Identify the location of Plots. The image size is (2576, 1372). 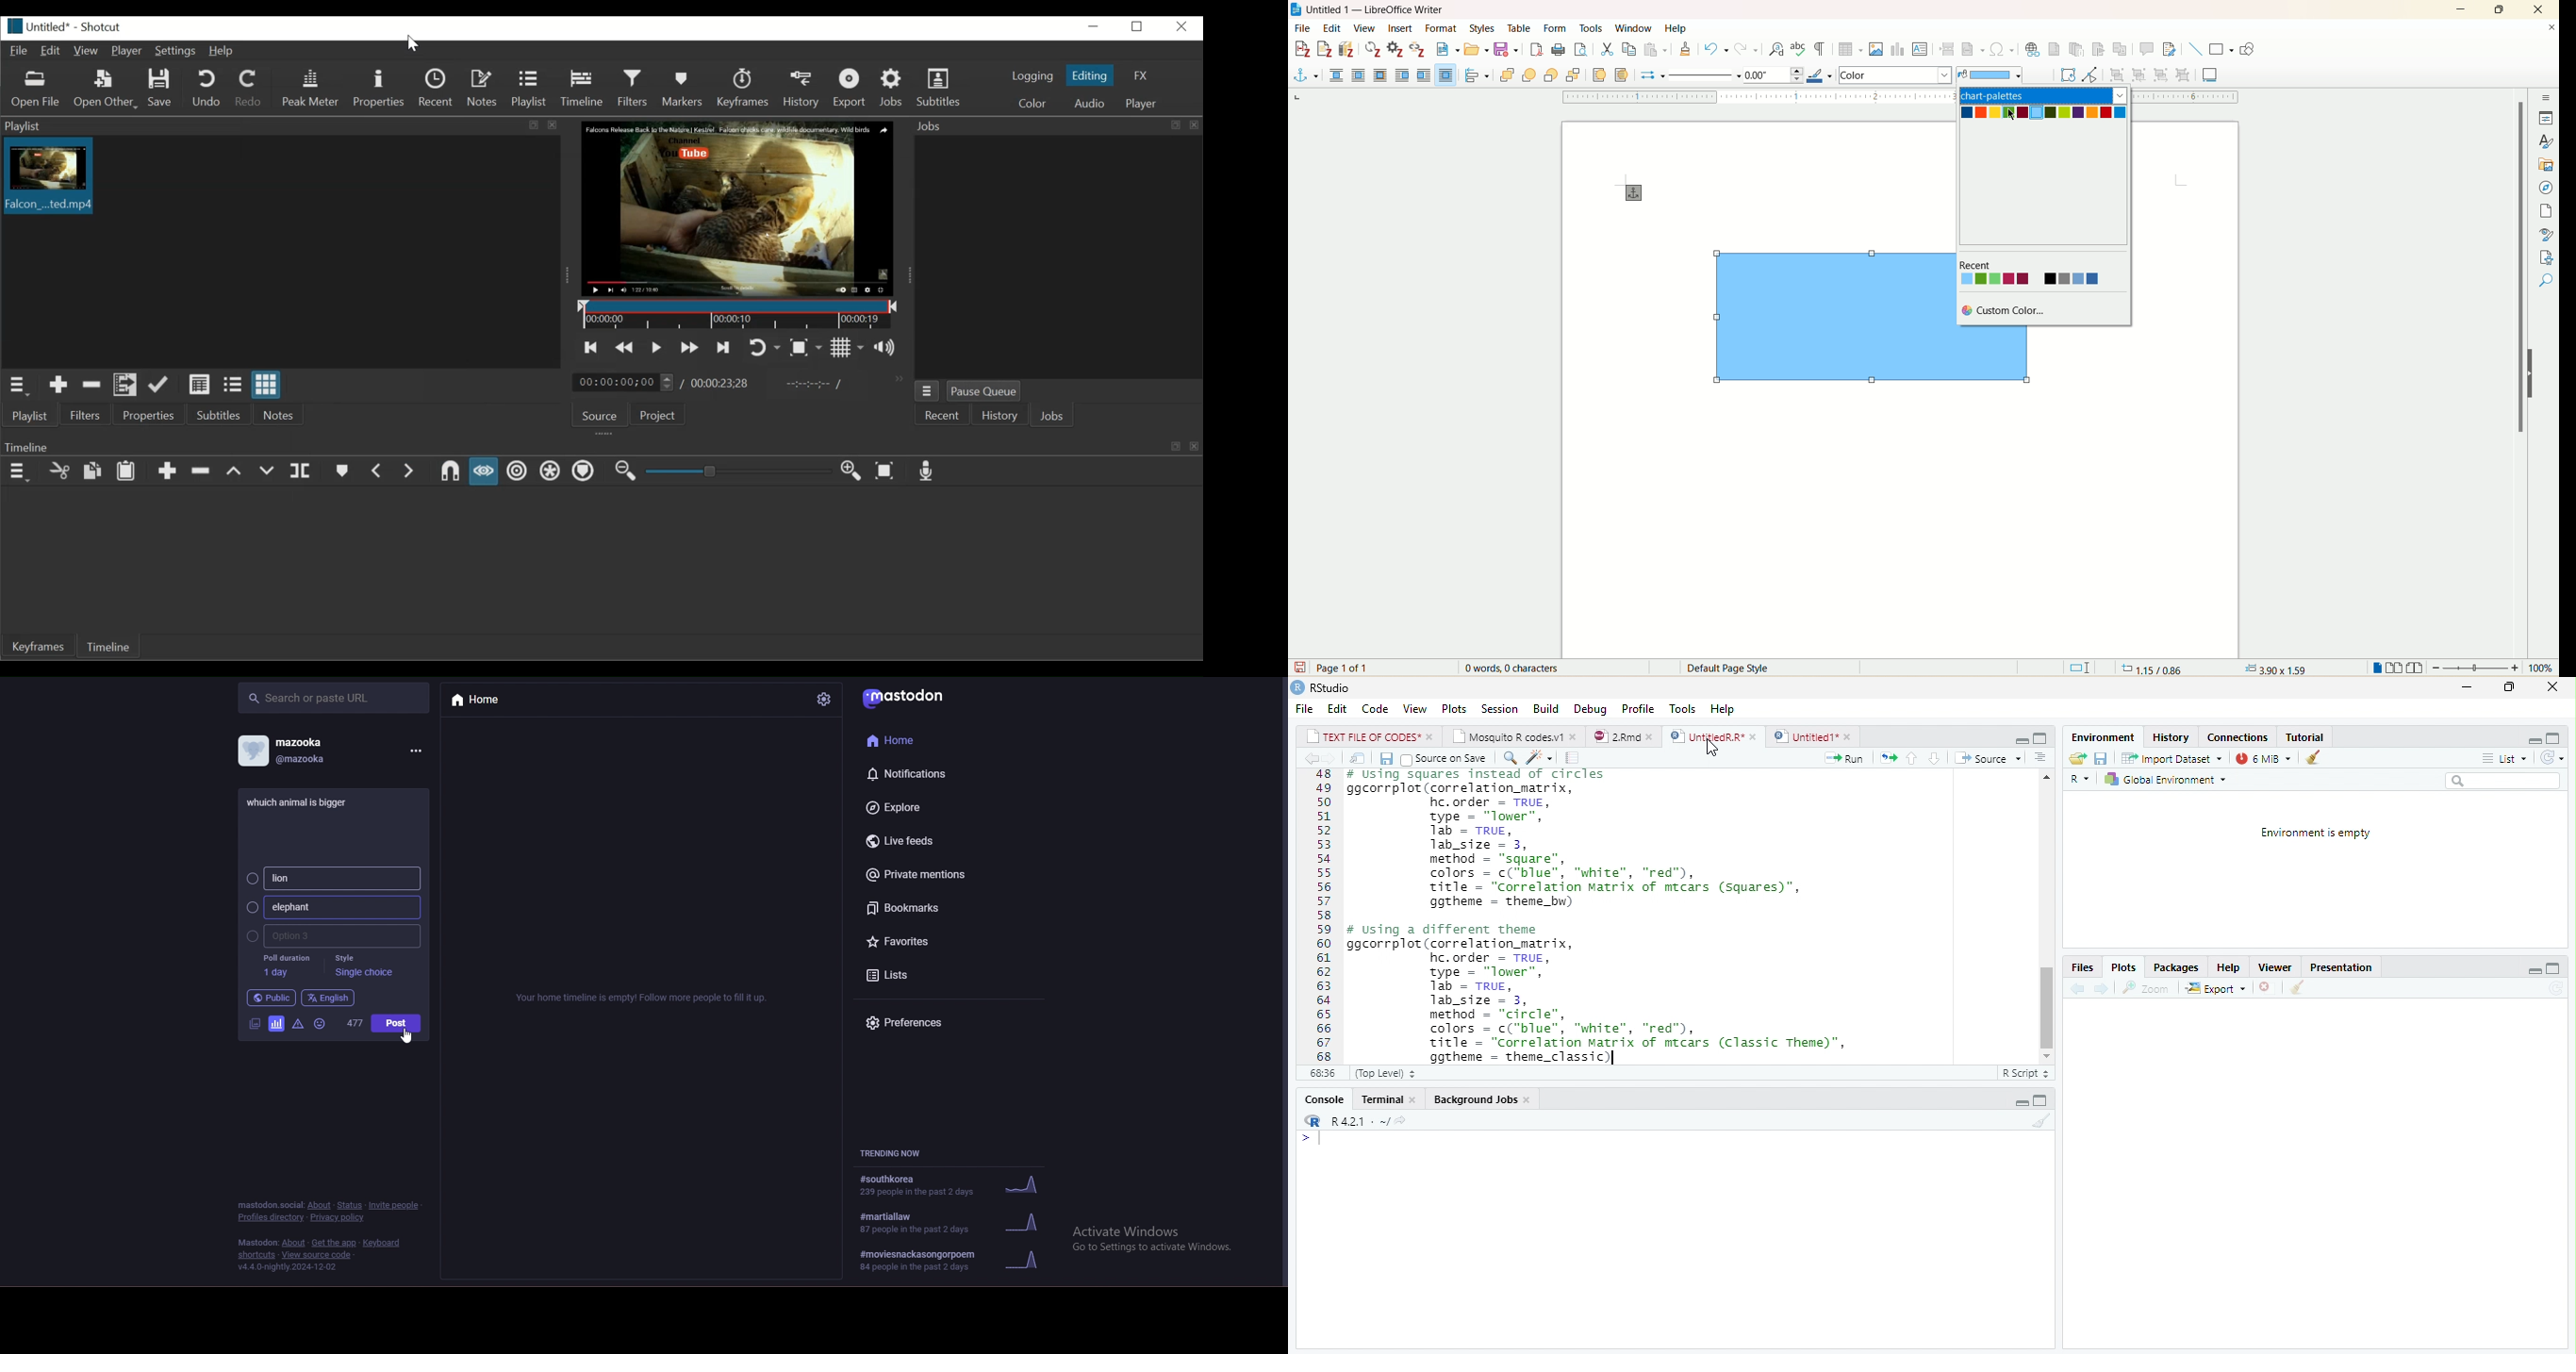
(2125, 968).